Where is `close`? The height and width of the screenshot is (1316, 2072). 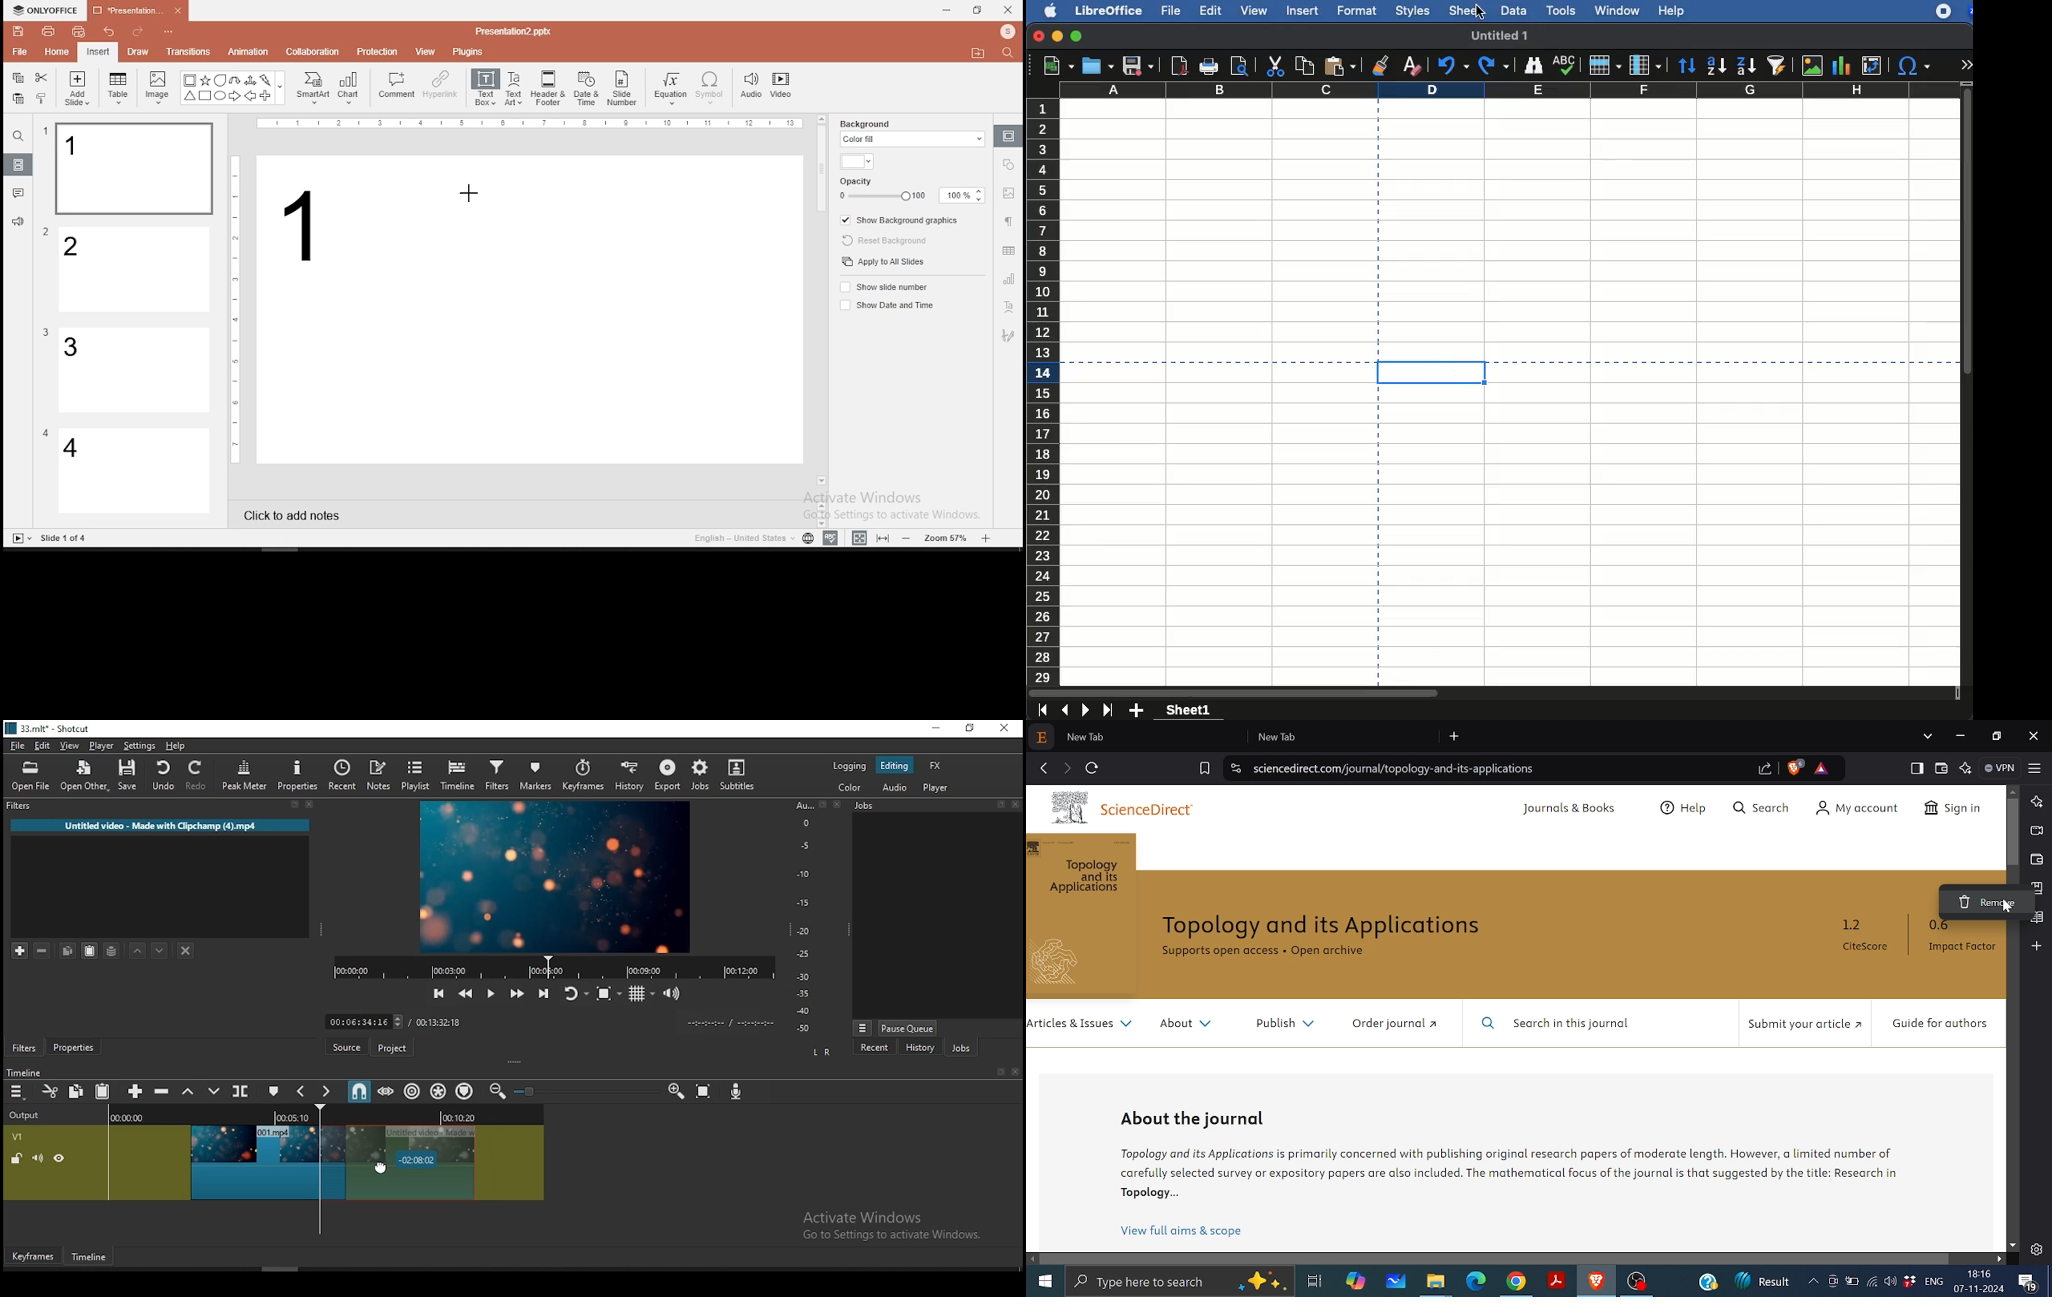
close is located at coordinates (1038, 36).